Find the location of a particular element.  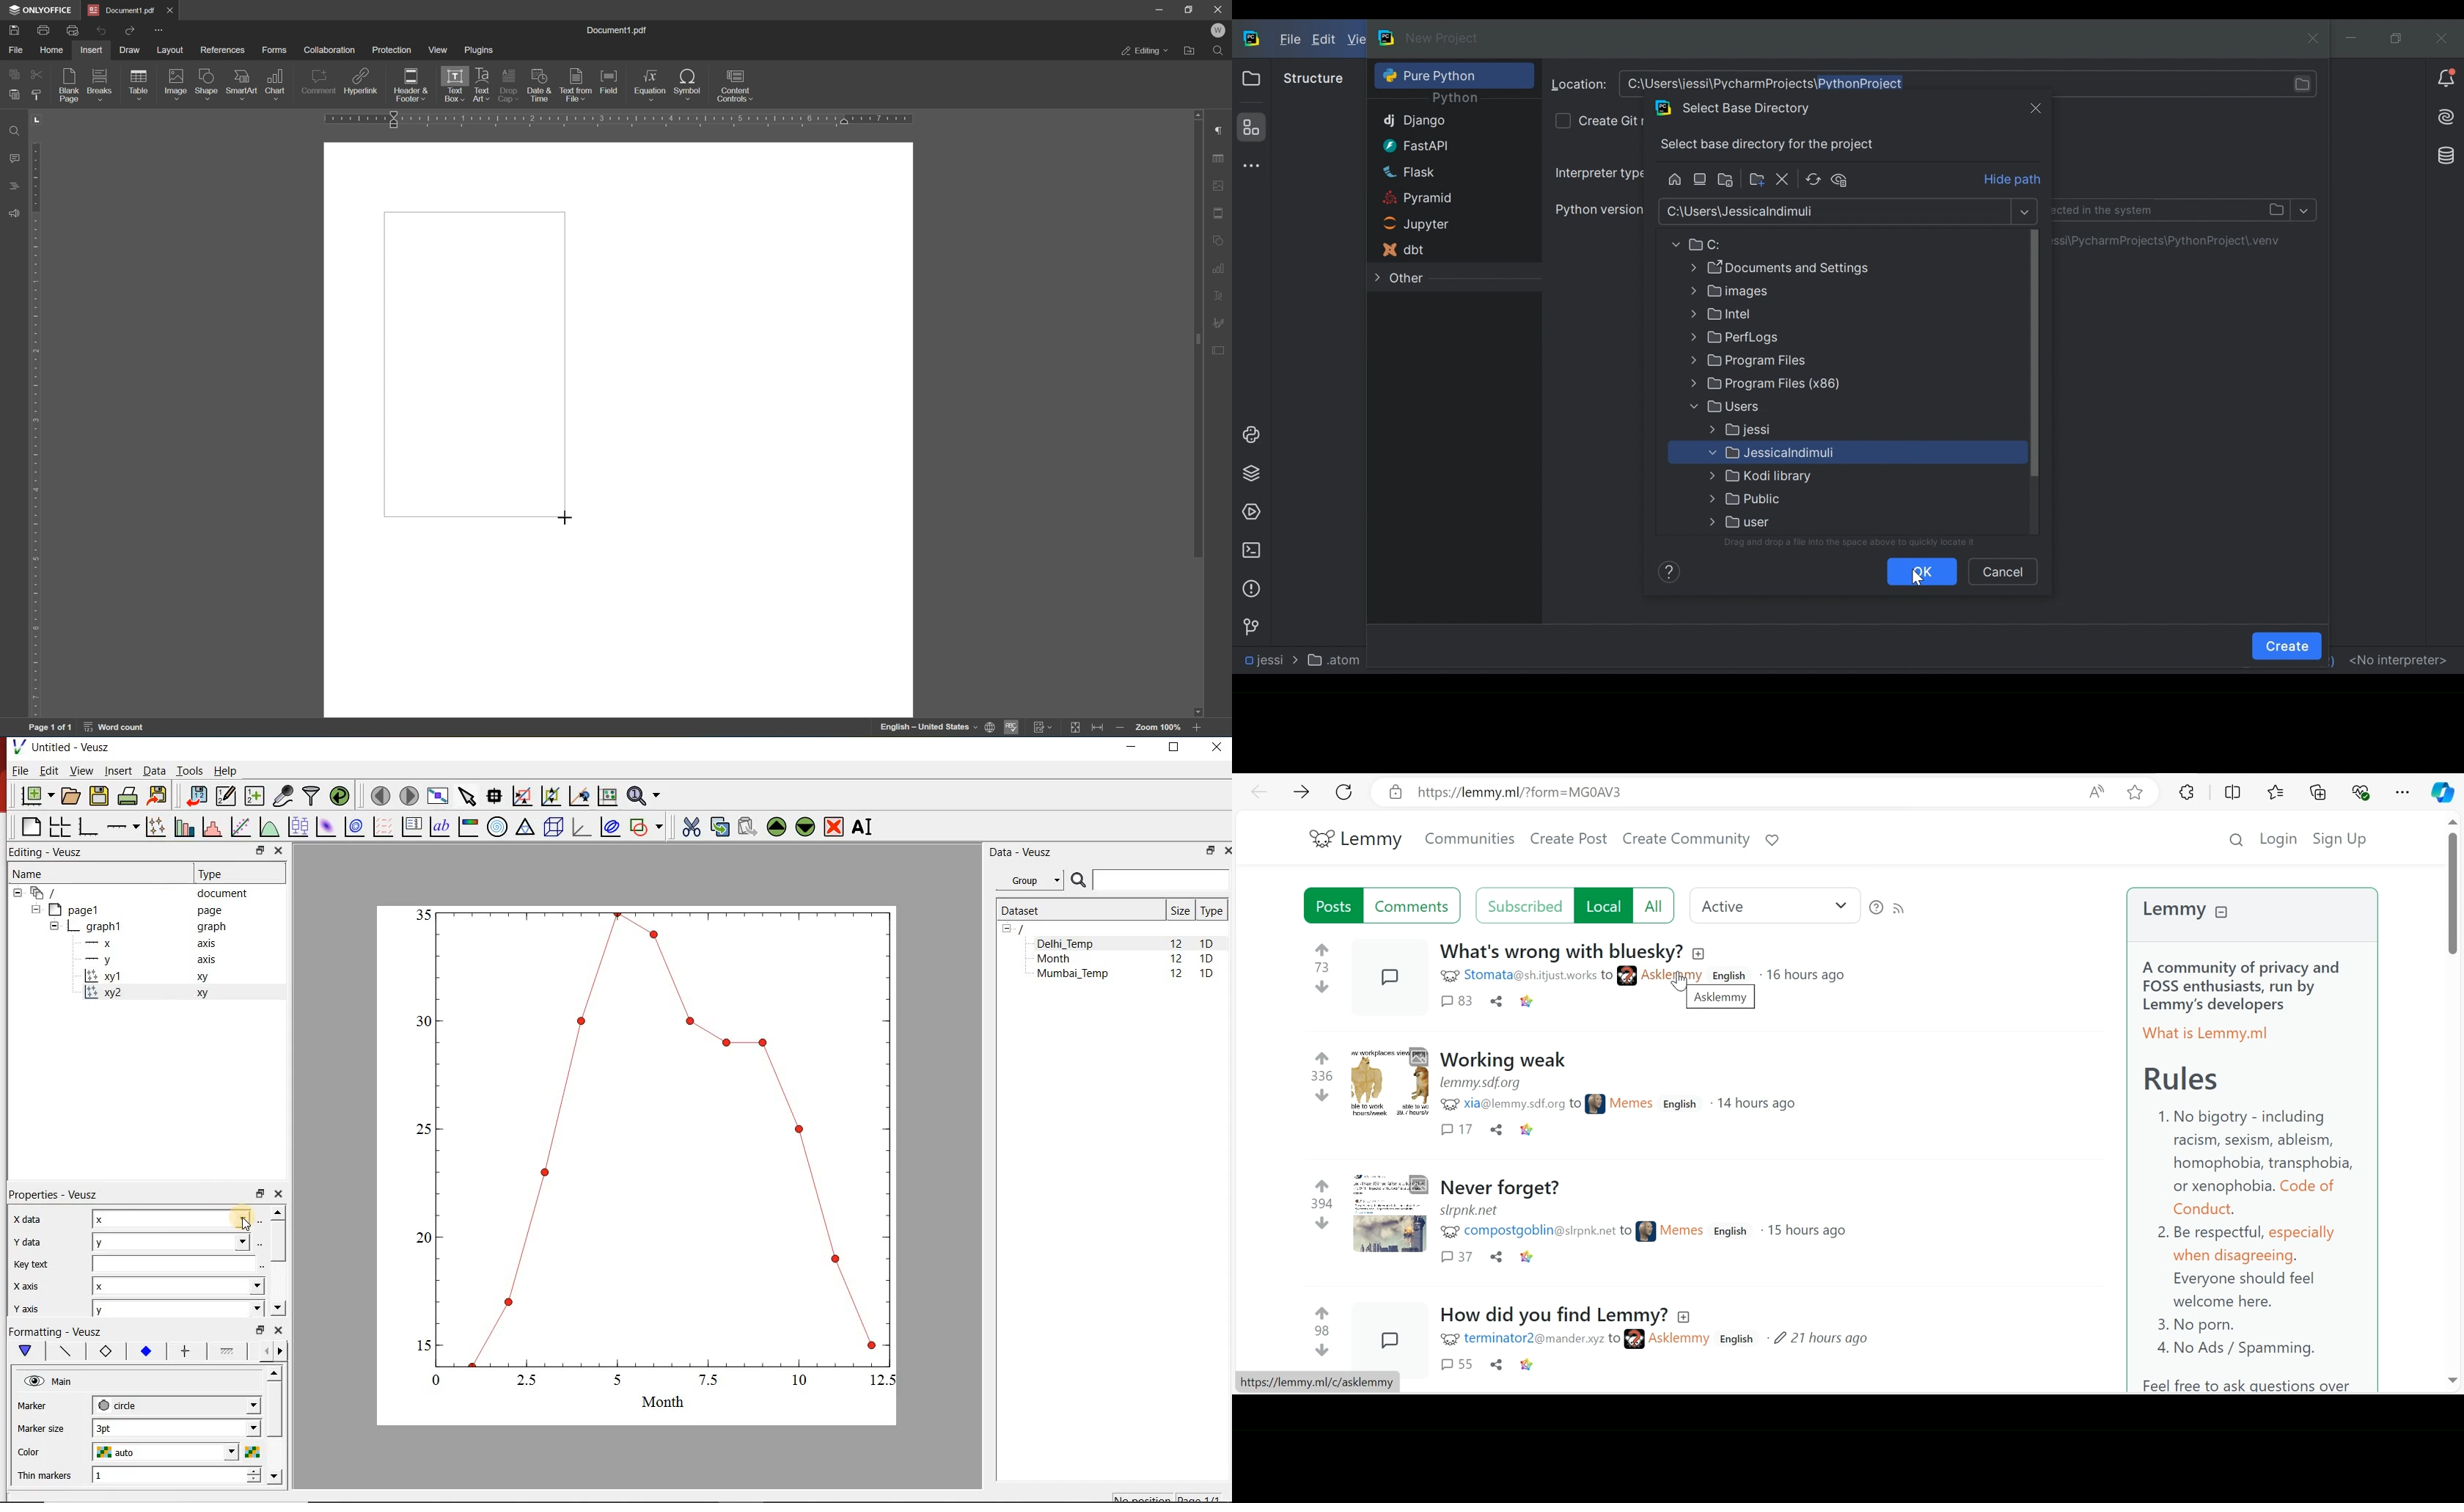

Comments is located at coordinates (1414, 906).